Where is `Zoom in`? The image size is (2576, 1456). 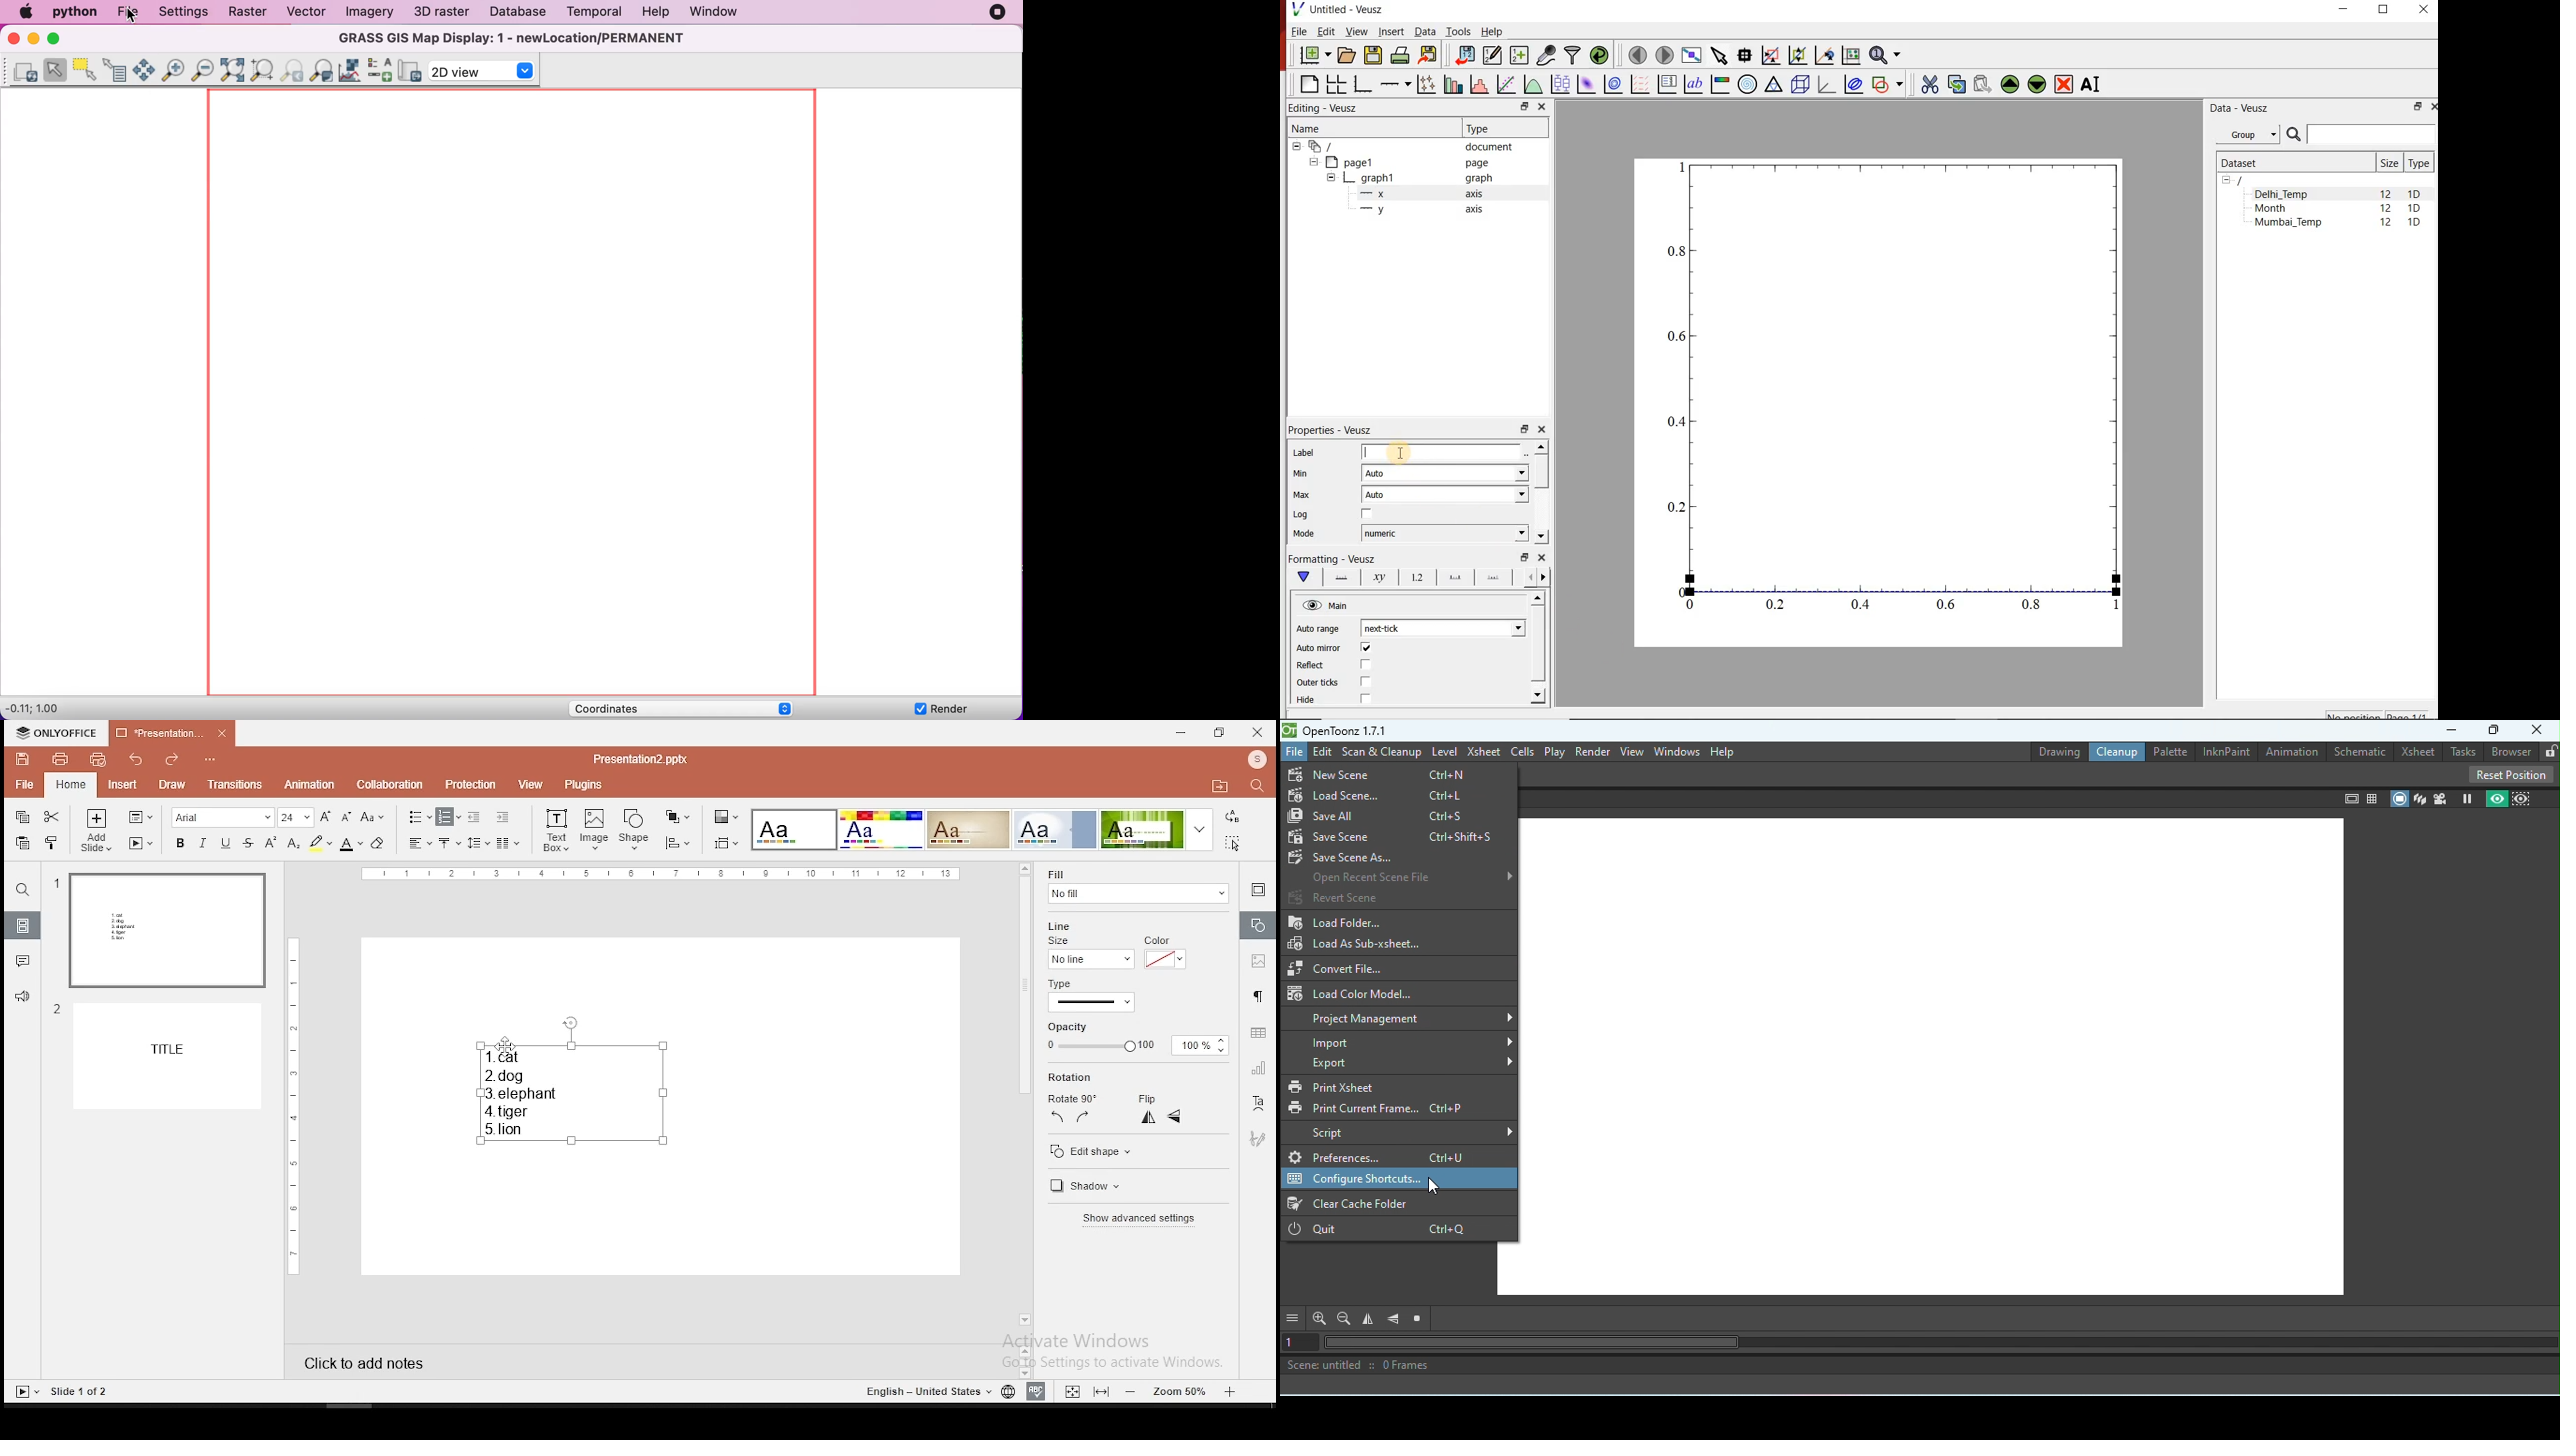 Zoom in is located at coordinates (1317, 1319).